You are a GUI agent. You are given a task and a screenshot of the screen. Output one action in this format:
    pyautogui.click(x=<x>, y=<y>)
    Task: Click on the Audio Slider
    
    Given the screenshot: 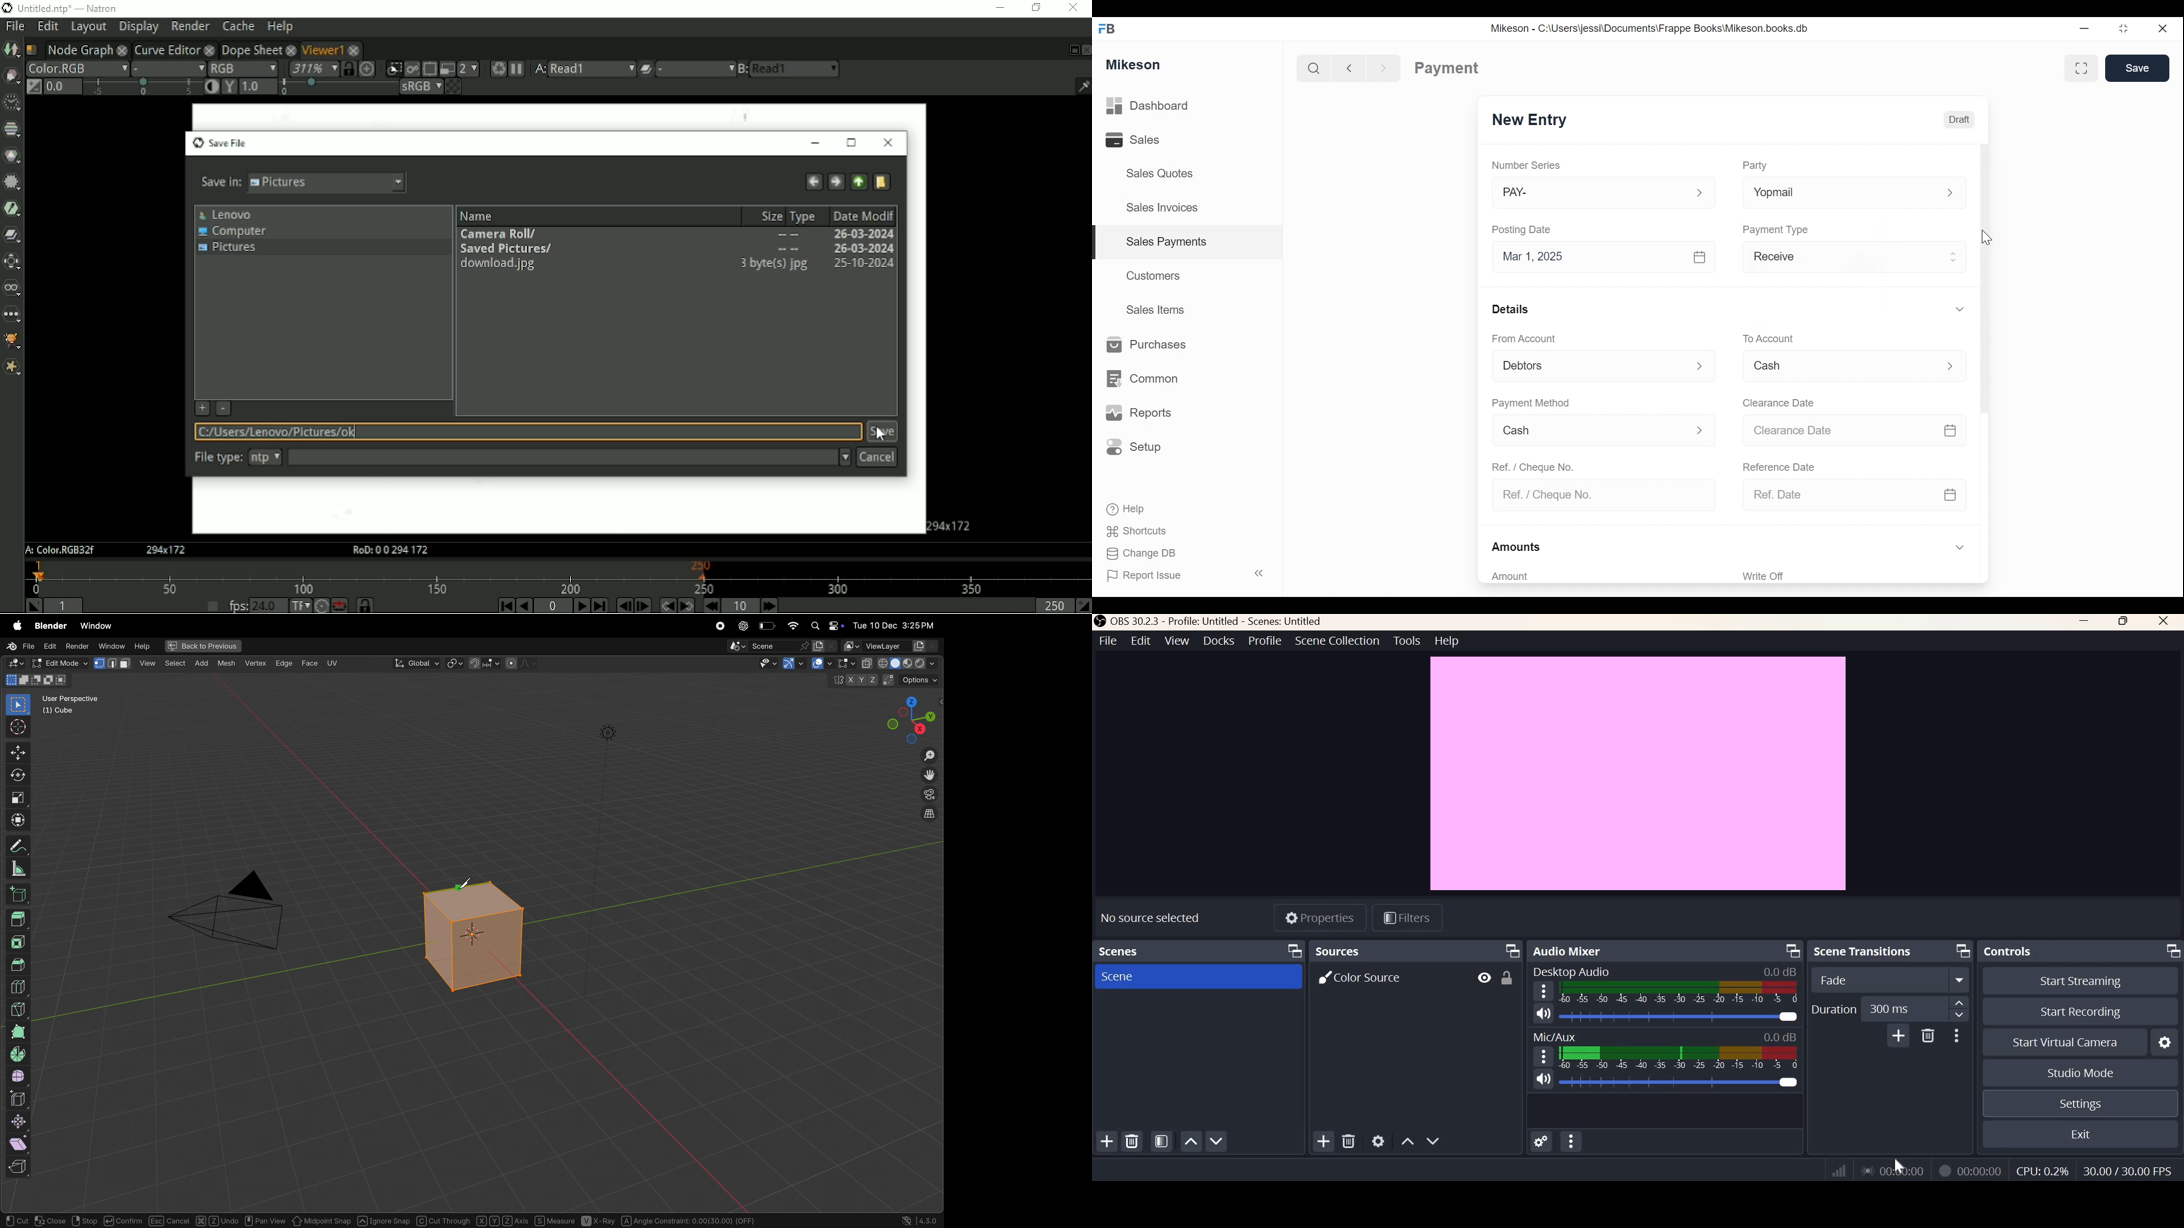 What is the action you would take?
    pyautogui.click(x=1788, y=1017)
    